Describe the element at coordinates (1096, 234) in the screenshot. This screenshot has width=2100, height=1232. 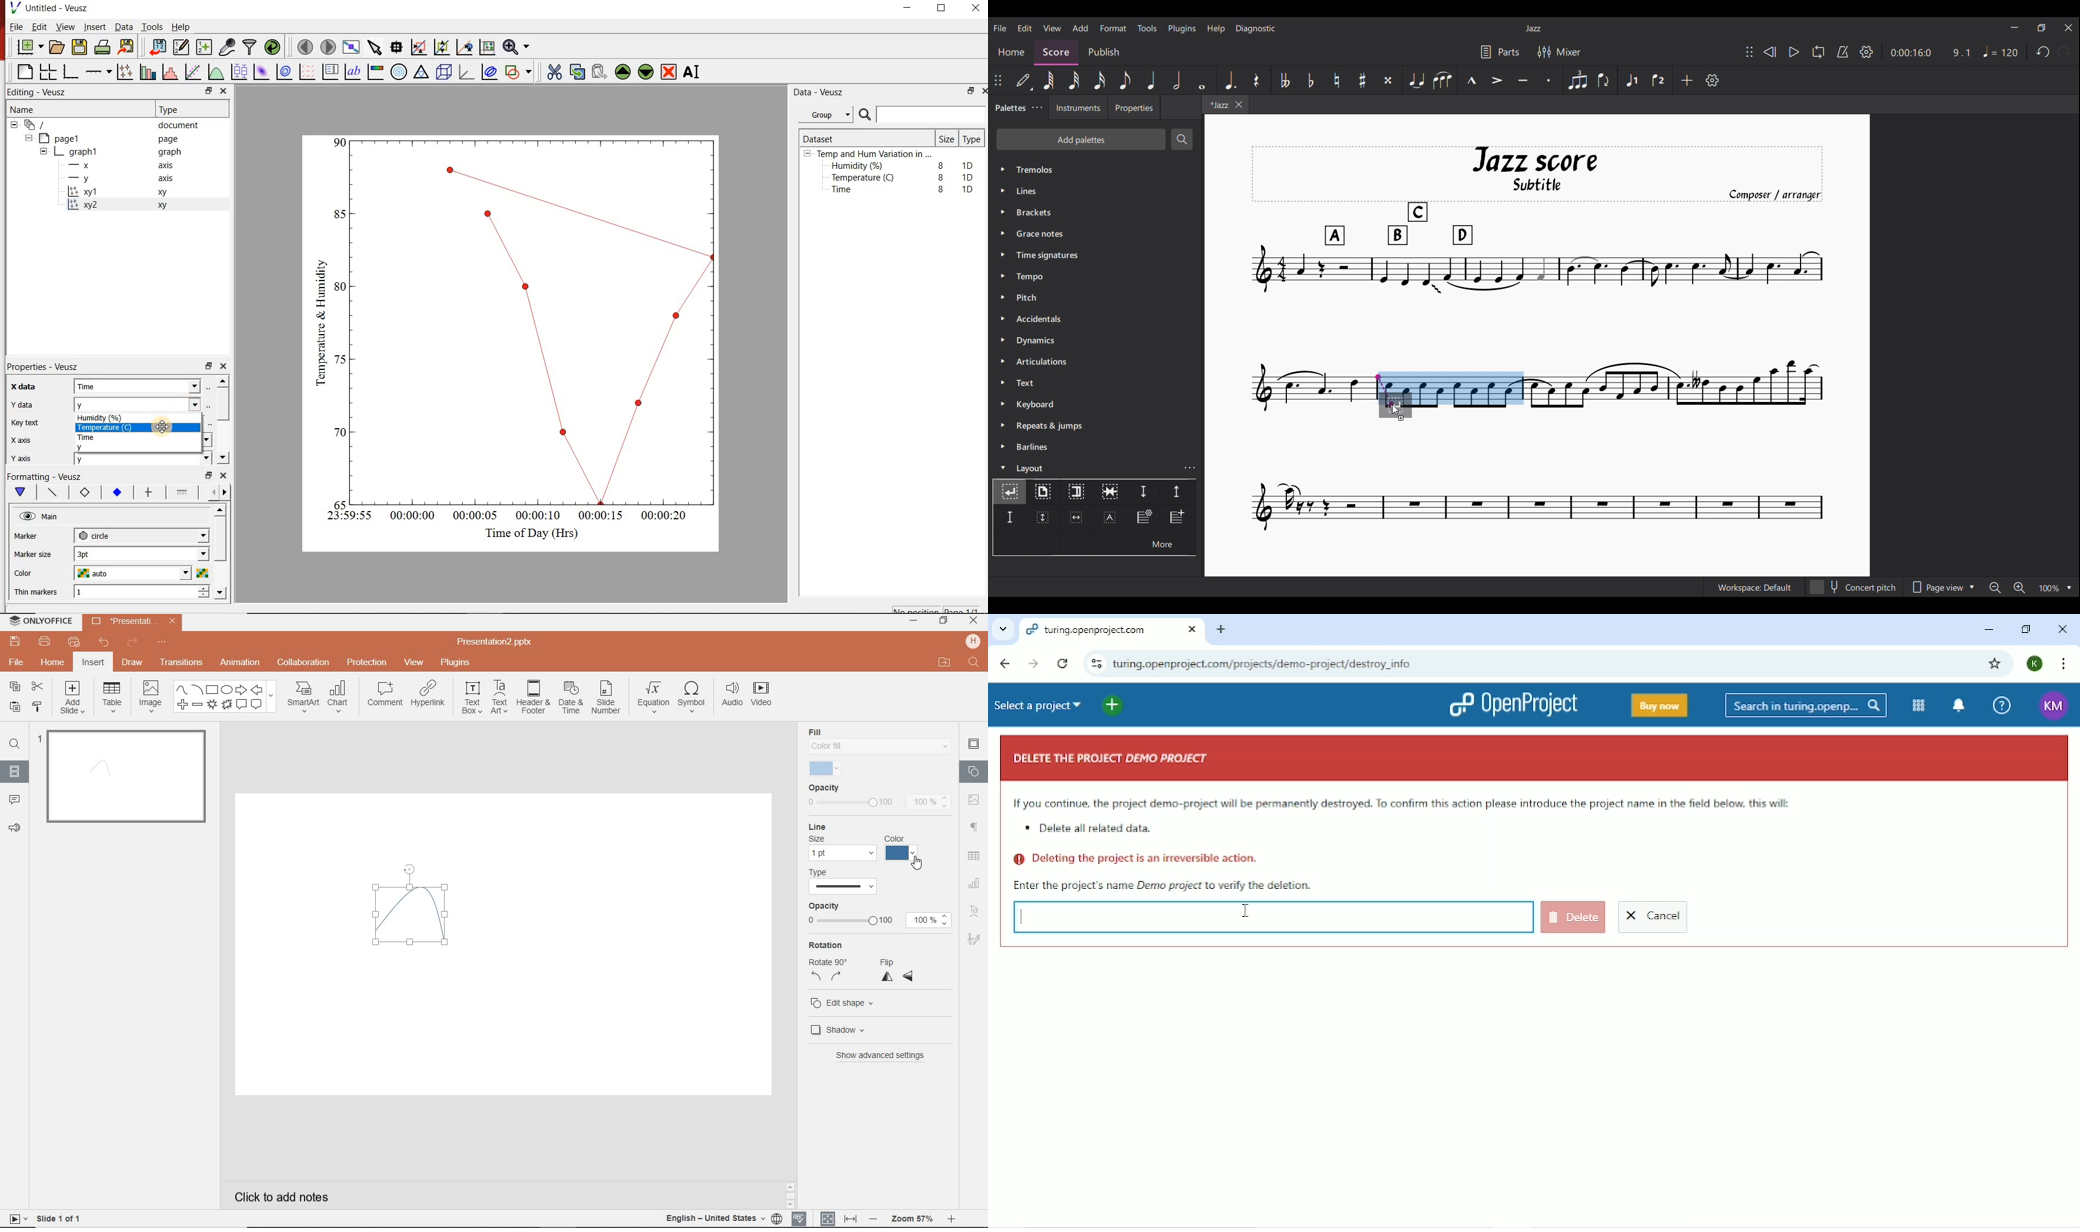
I see `Grace notes` at that location.